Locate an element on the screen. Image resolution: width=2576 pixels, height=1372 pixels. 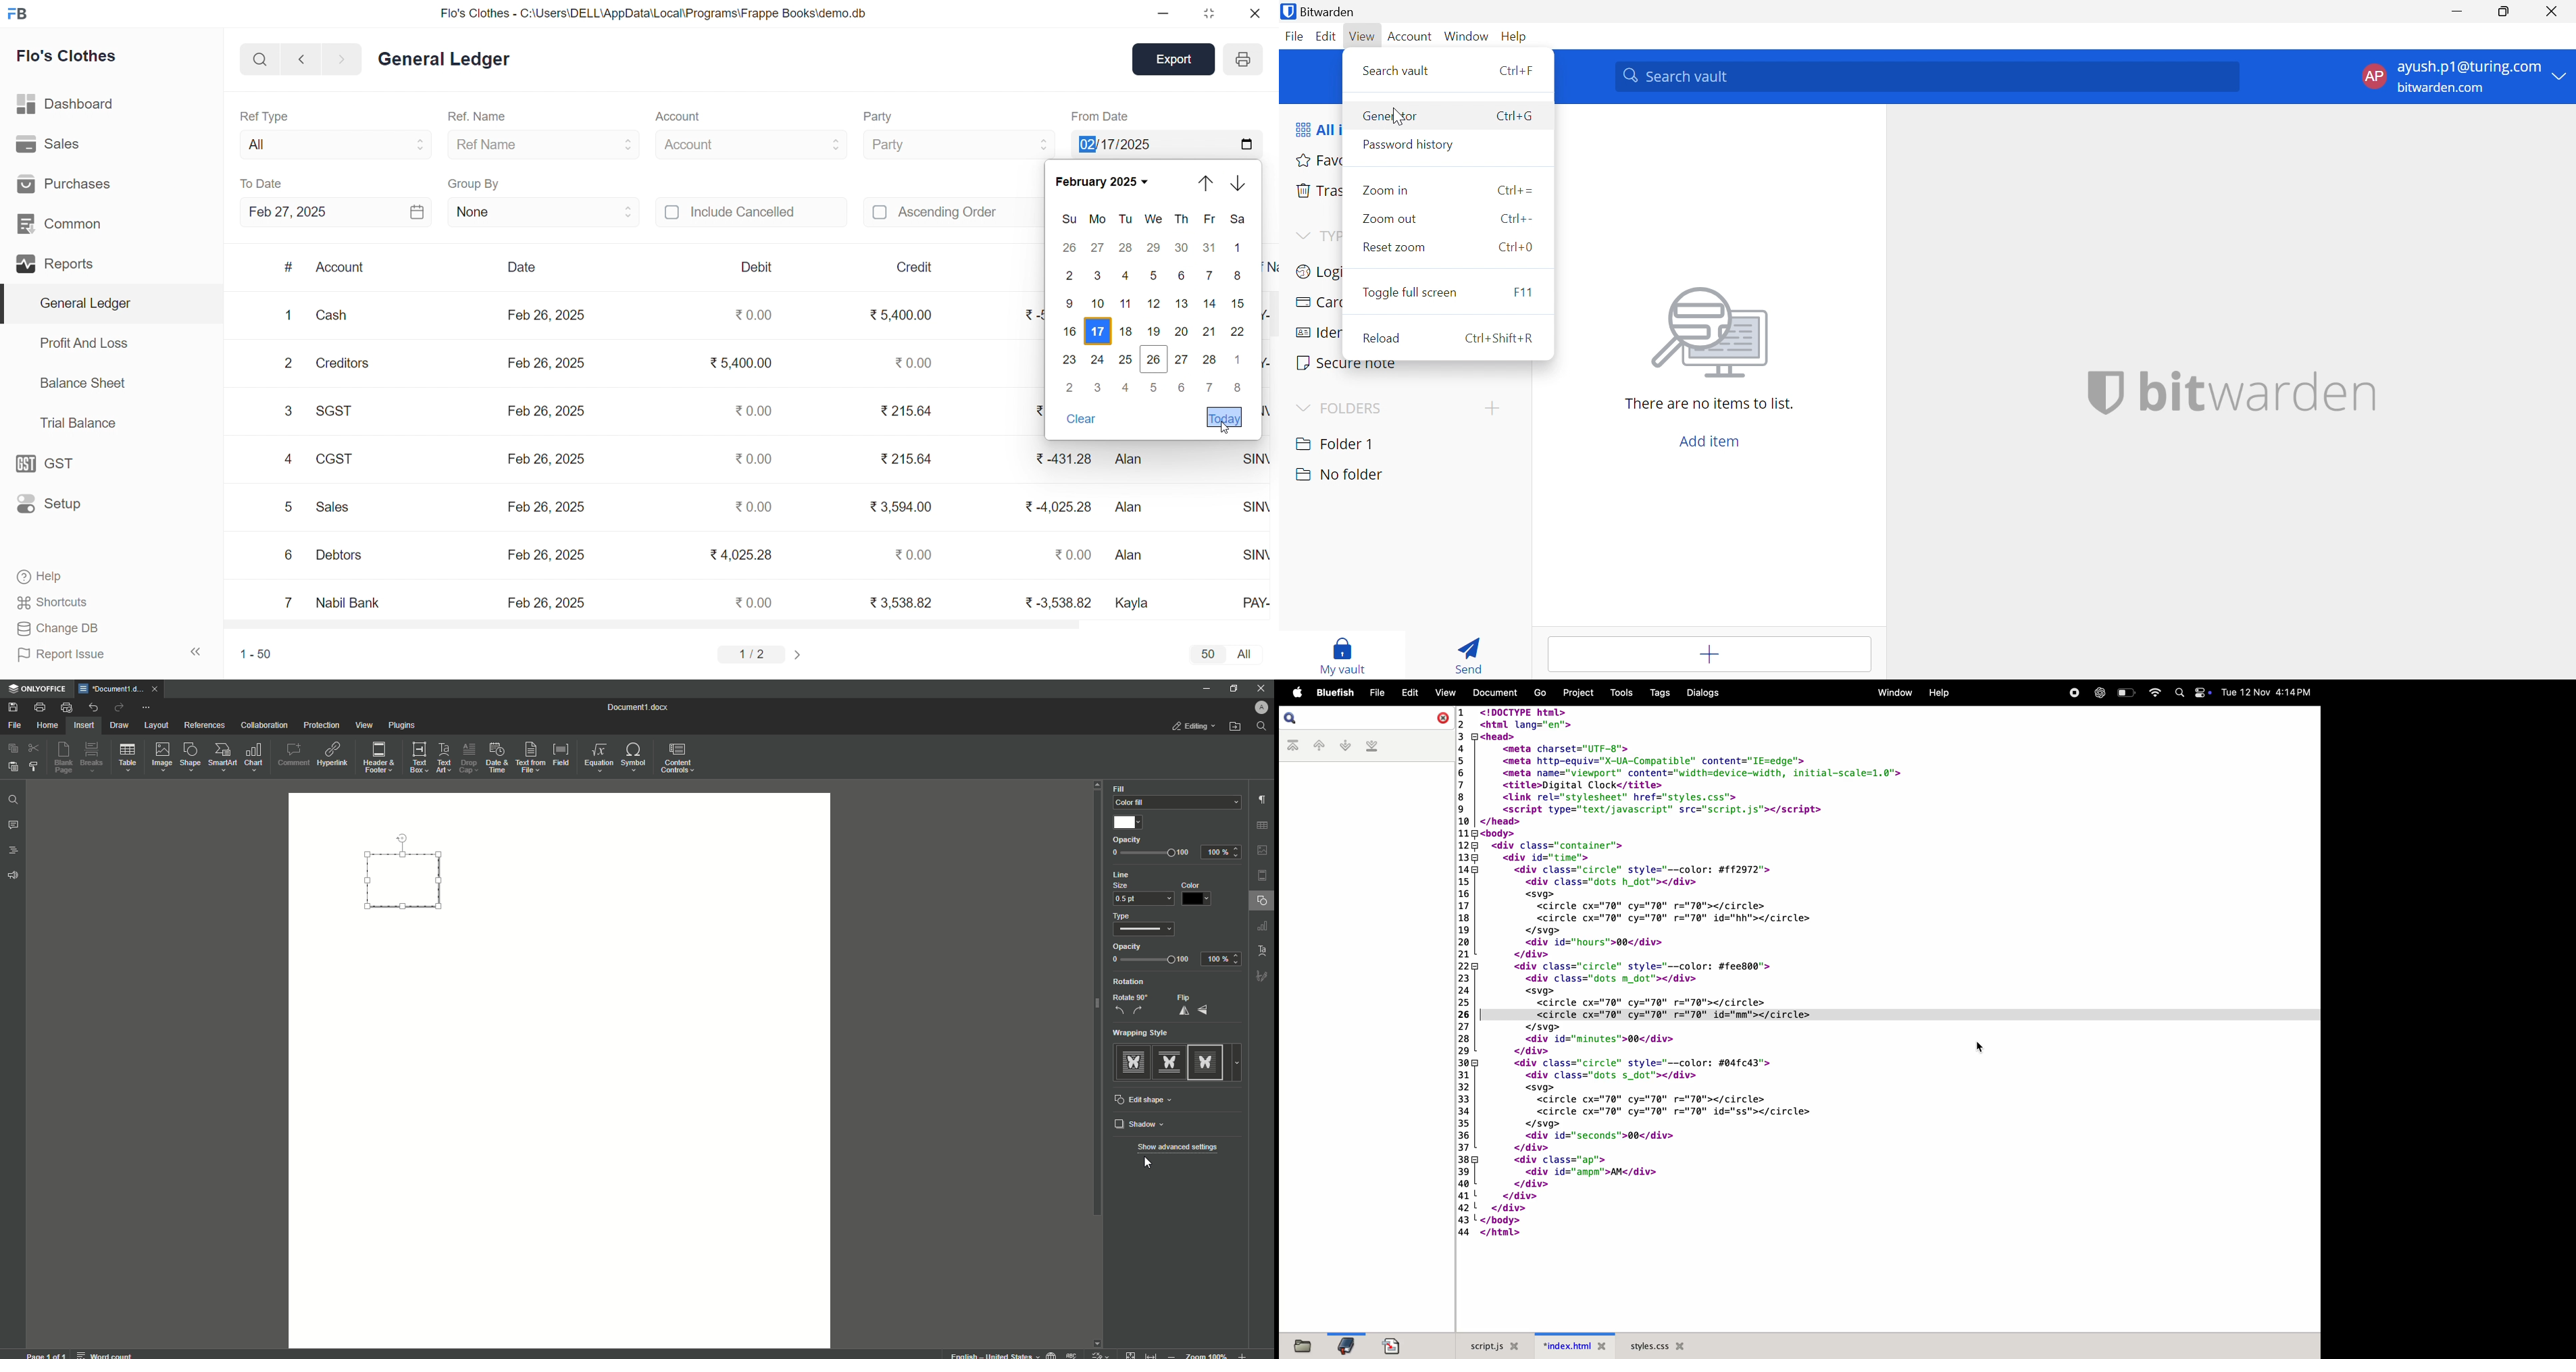
Opacity is located at coordinates (1128, 841).